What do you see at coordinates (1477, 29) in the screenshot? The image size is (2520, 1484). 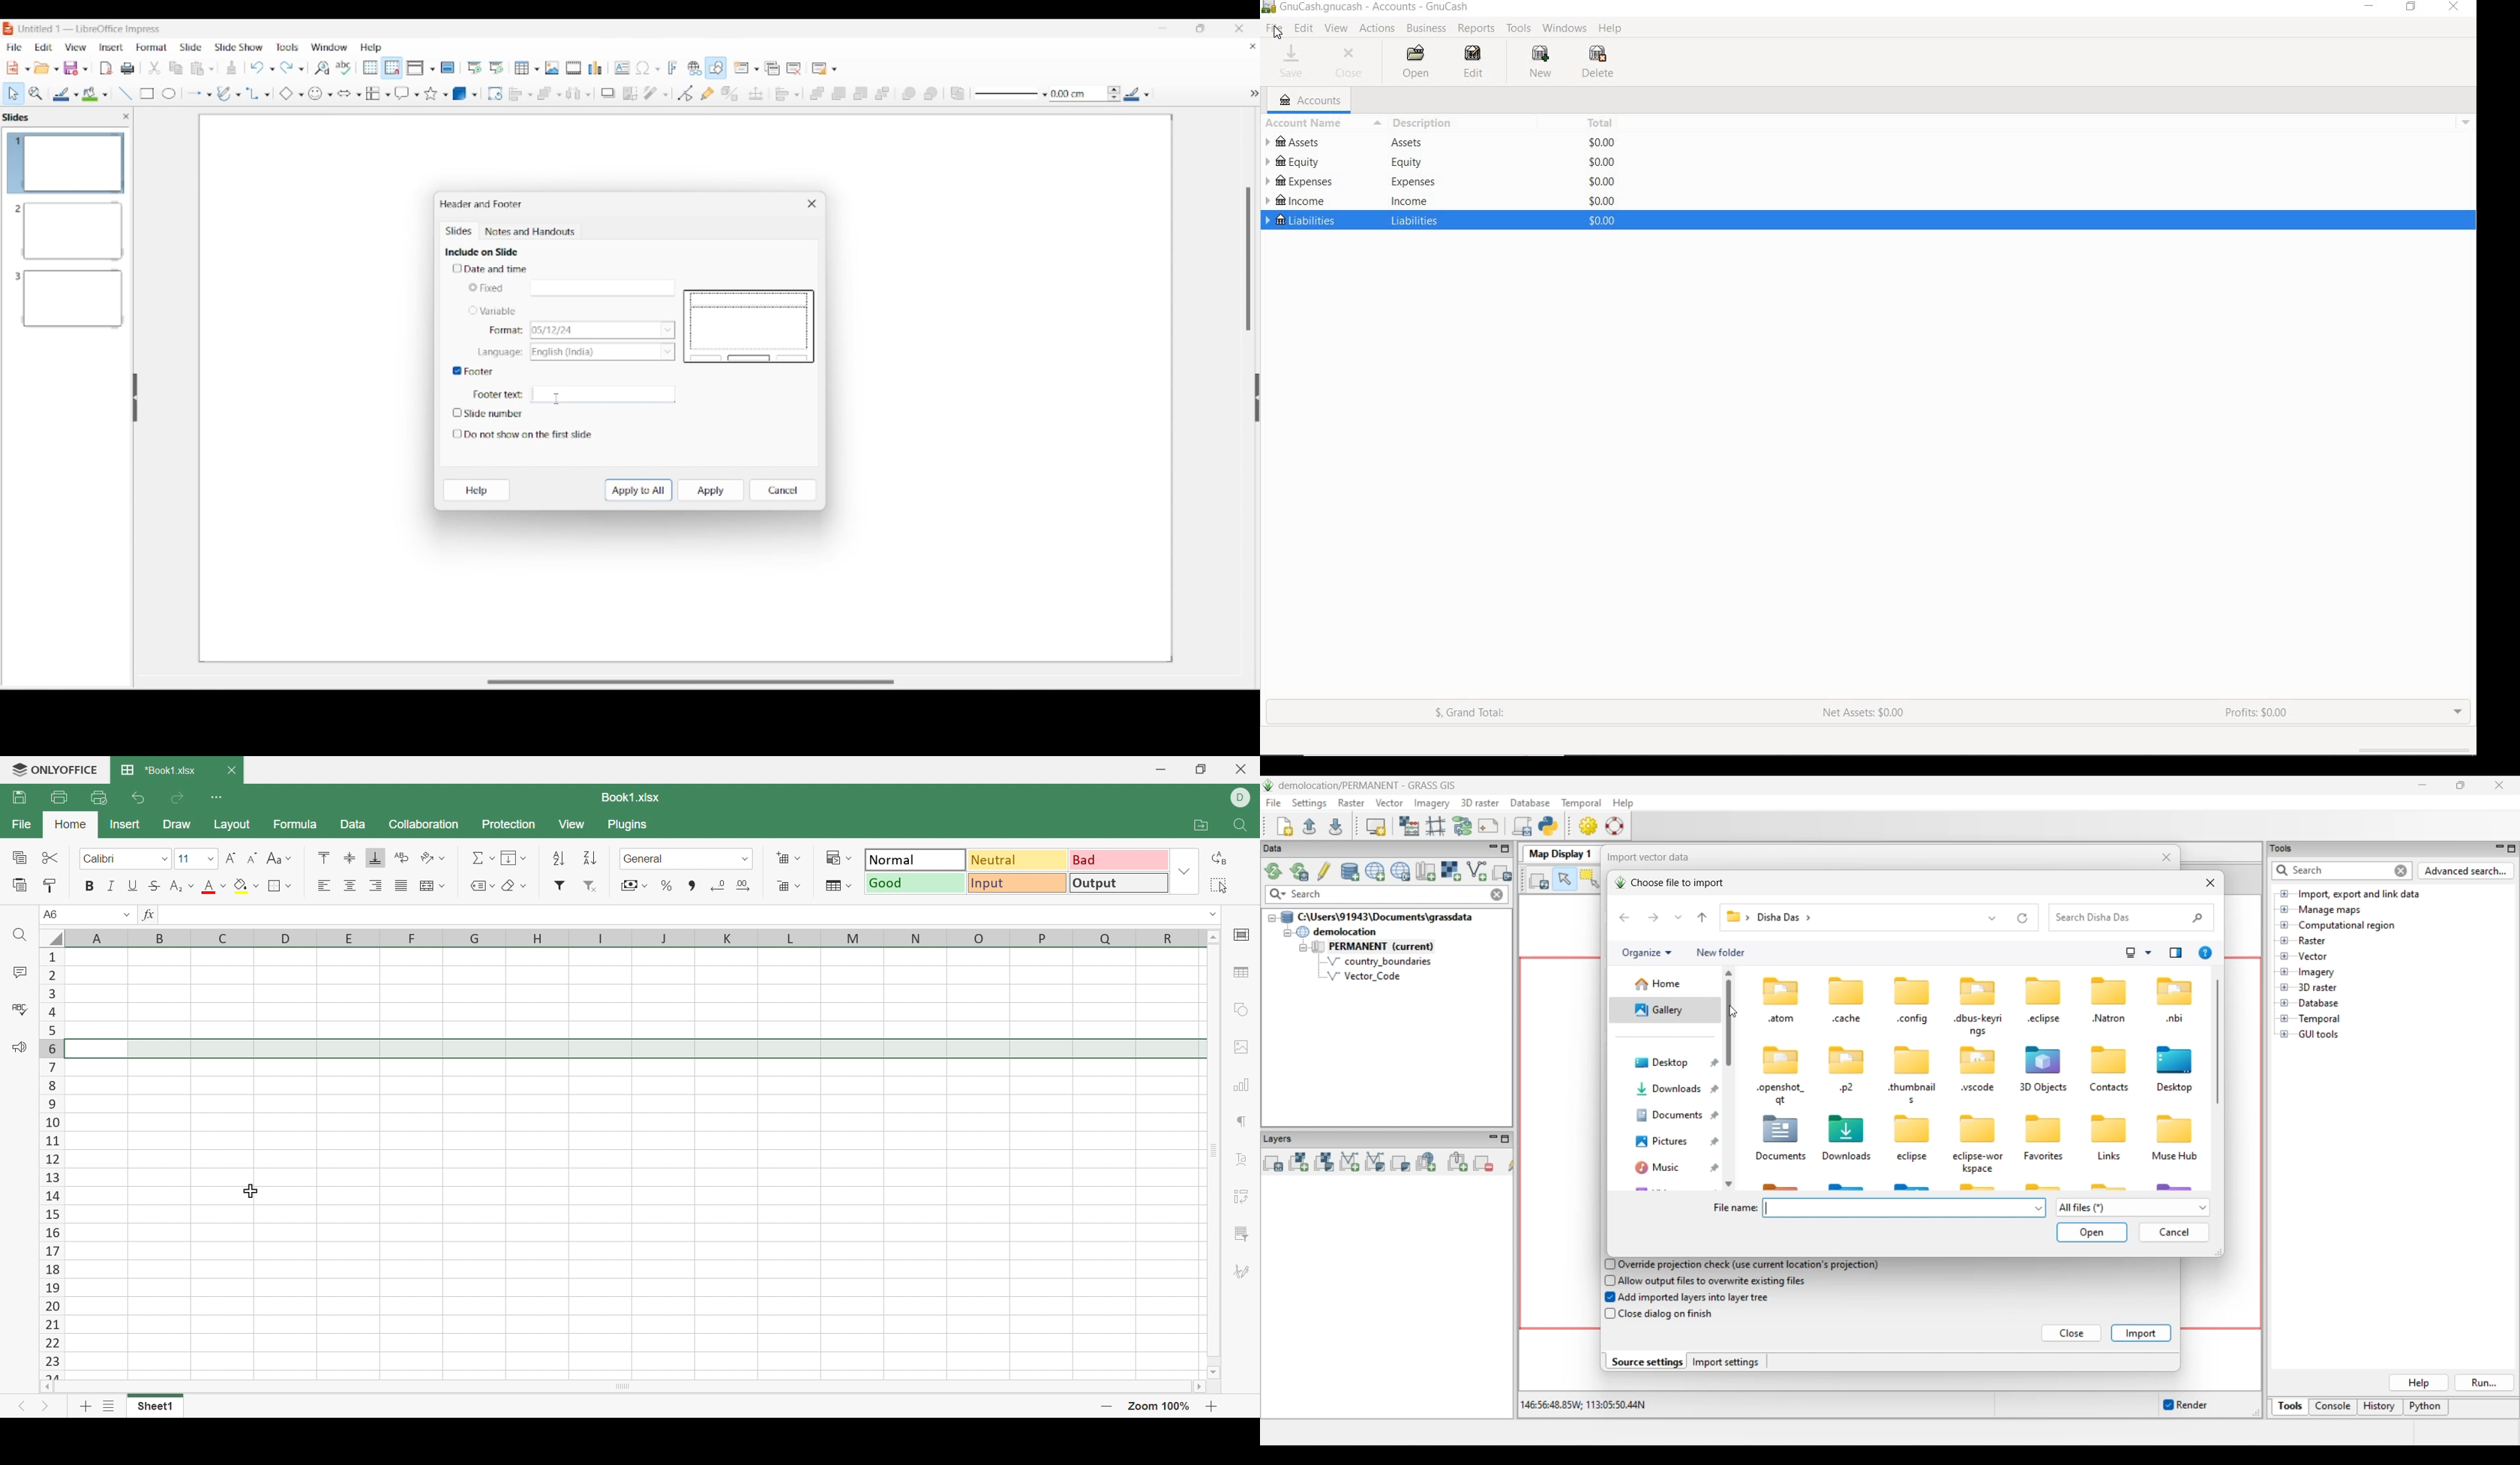 I see `REPORTS` at bounding box center [1477, 29].